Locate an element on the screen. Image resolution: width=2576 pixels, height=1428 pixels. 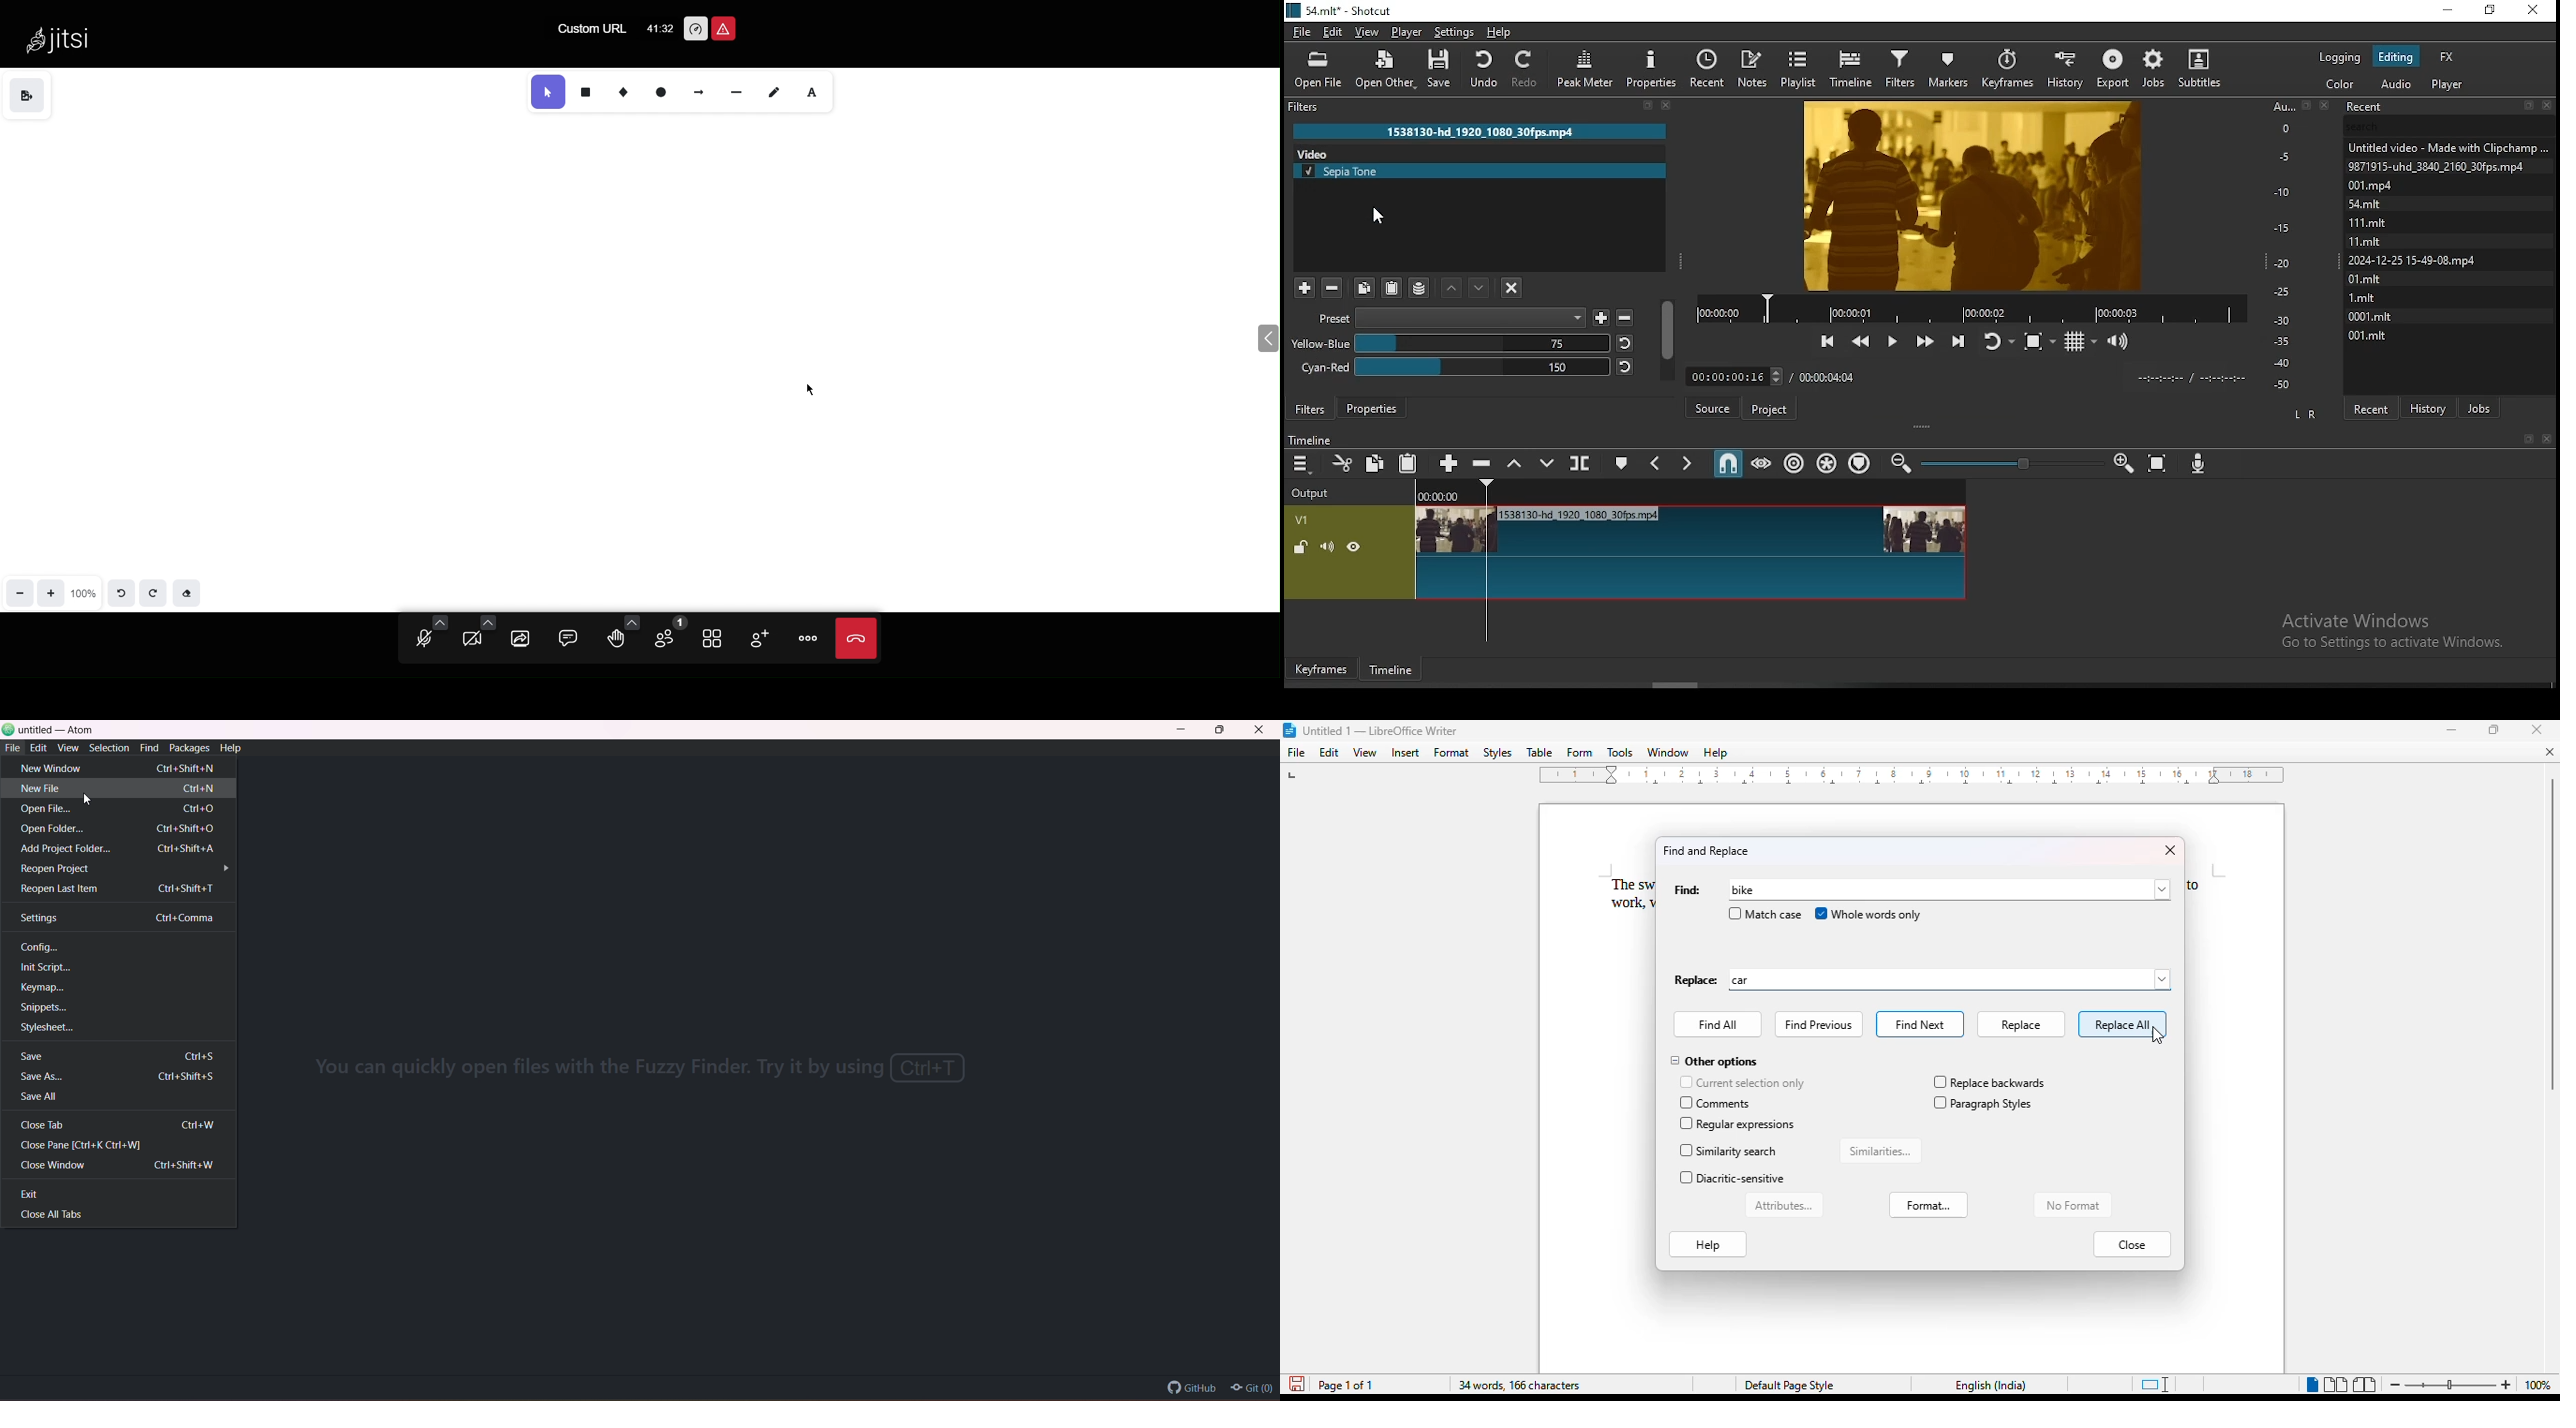
properties is located at coordinates (1652, 69).